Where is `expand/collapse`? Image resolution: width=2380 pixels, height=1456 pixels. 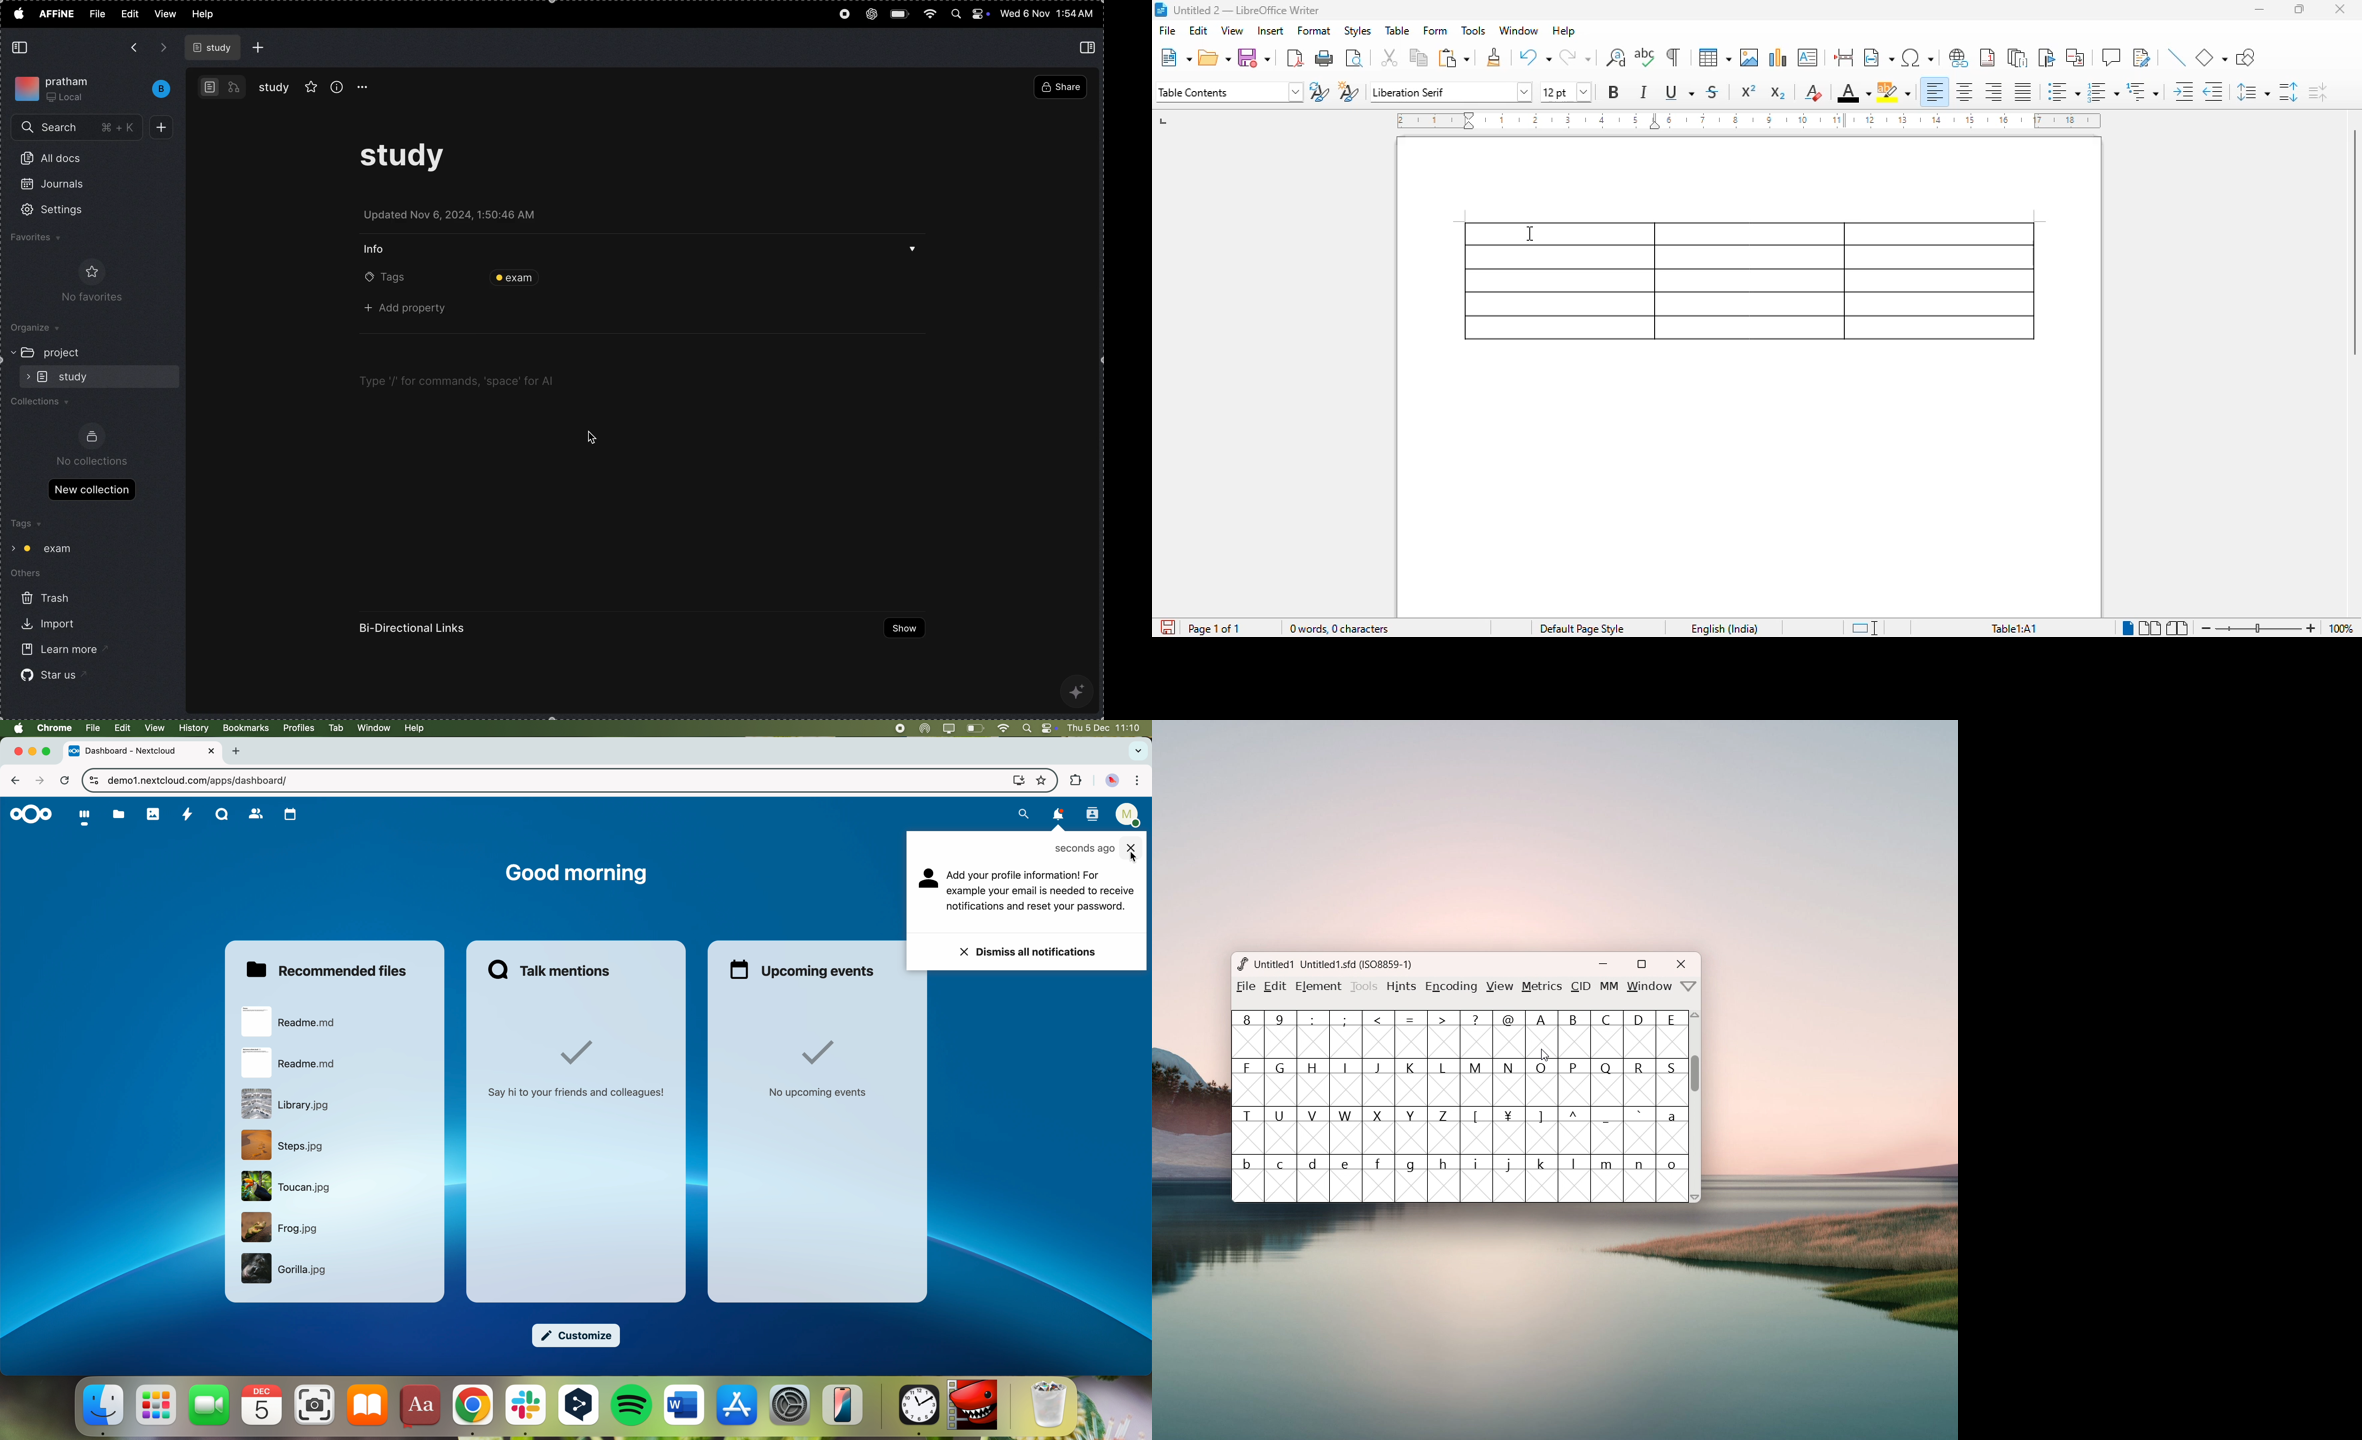
expand/collapse is located at coordinates (10, 352).